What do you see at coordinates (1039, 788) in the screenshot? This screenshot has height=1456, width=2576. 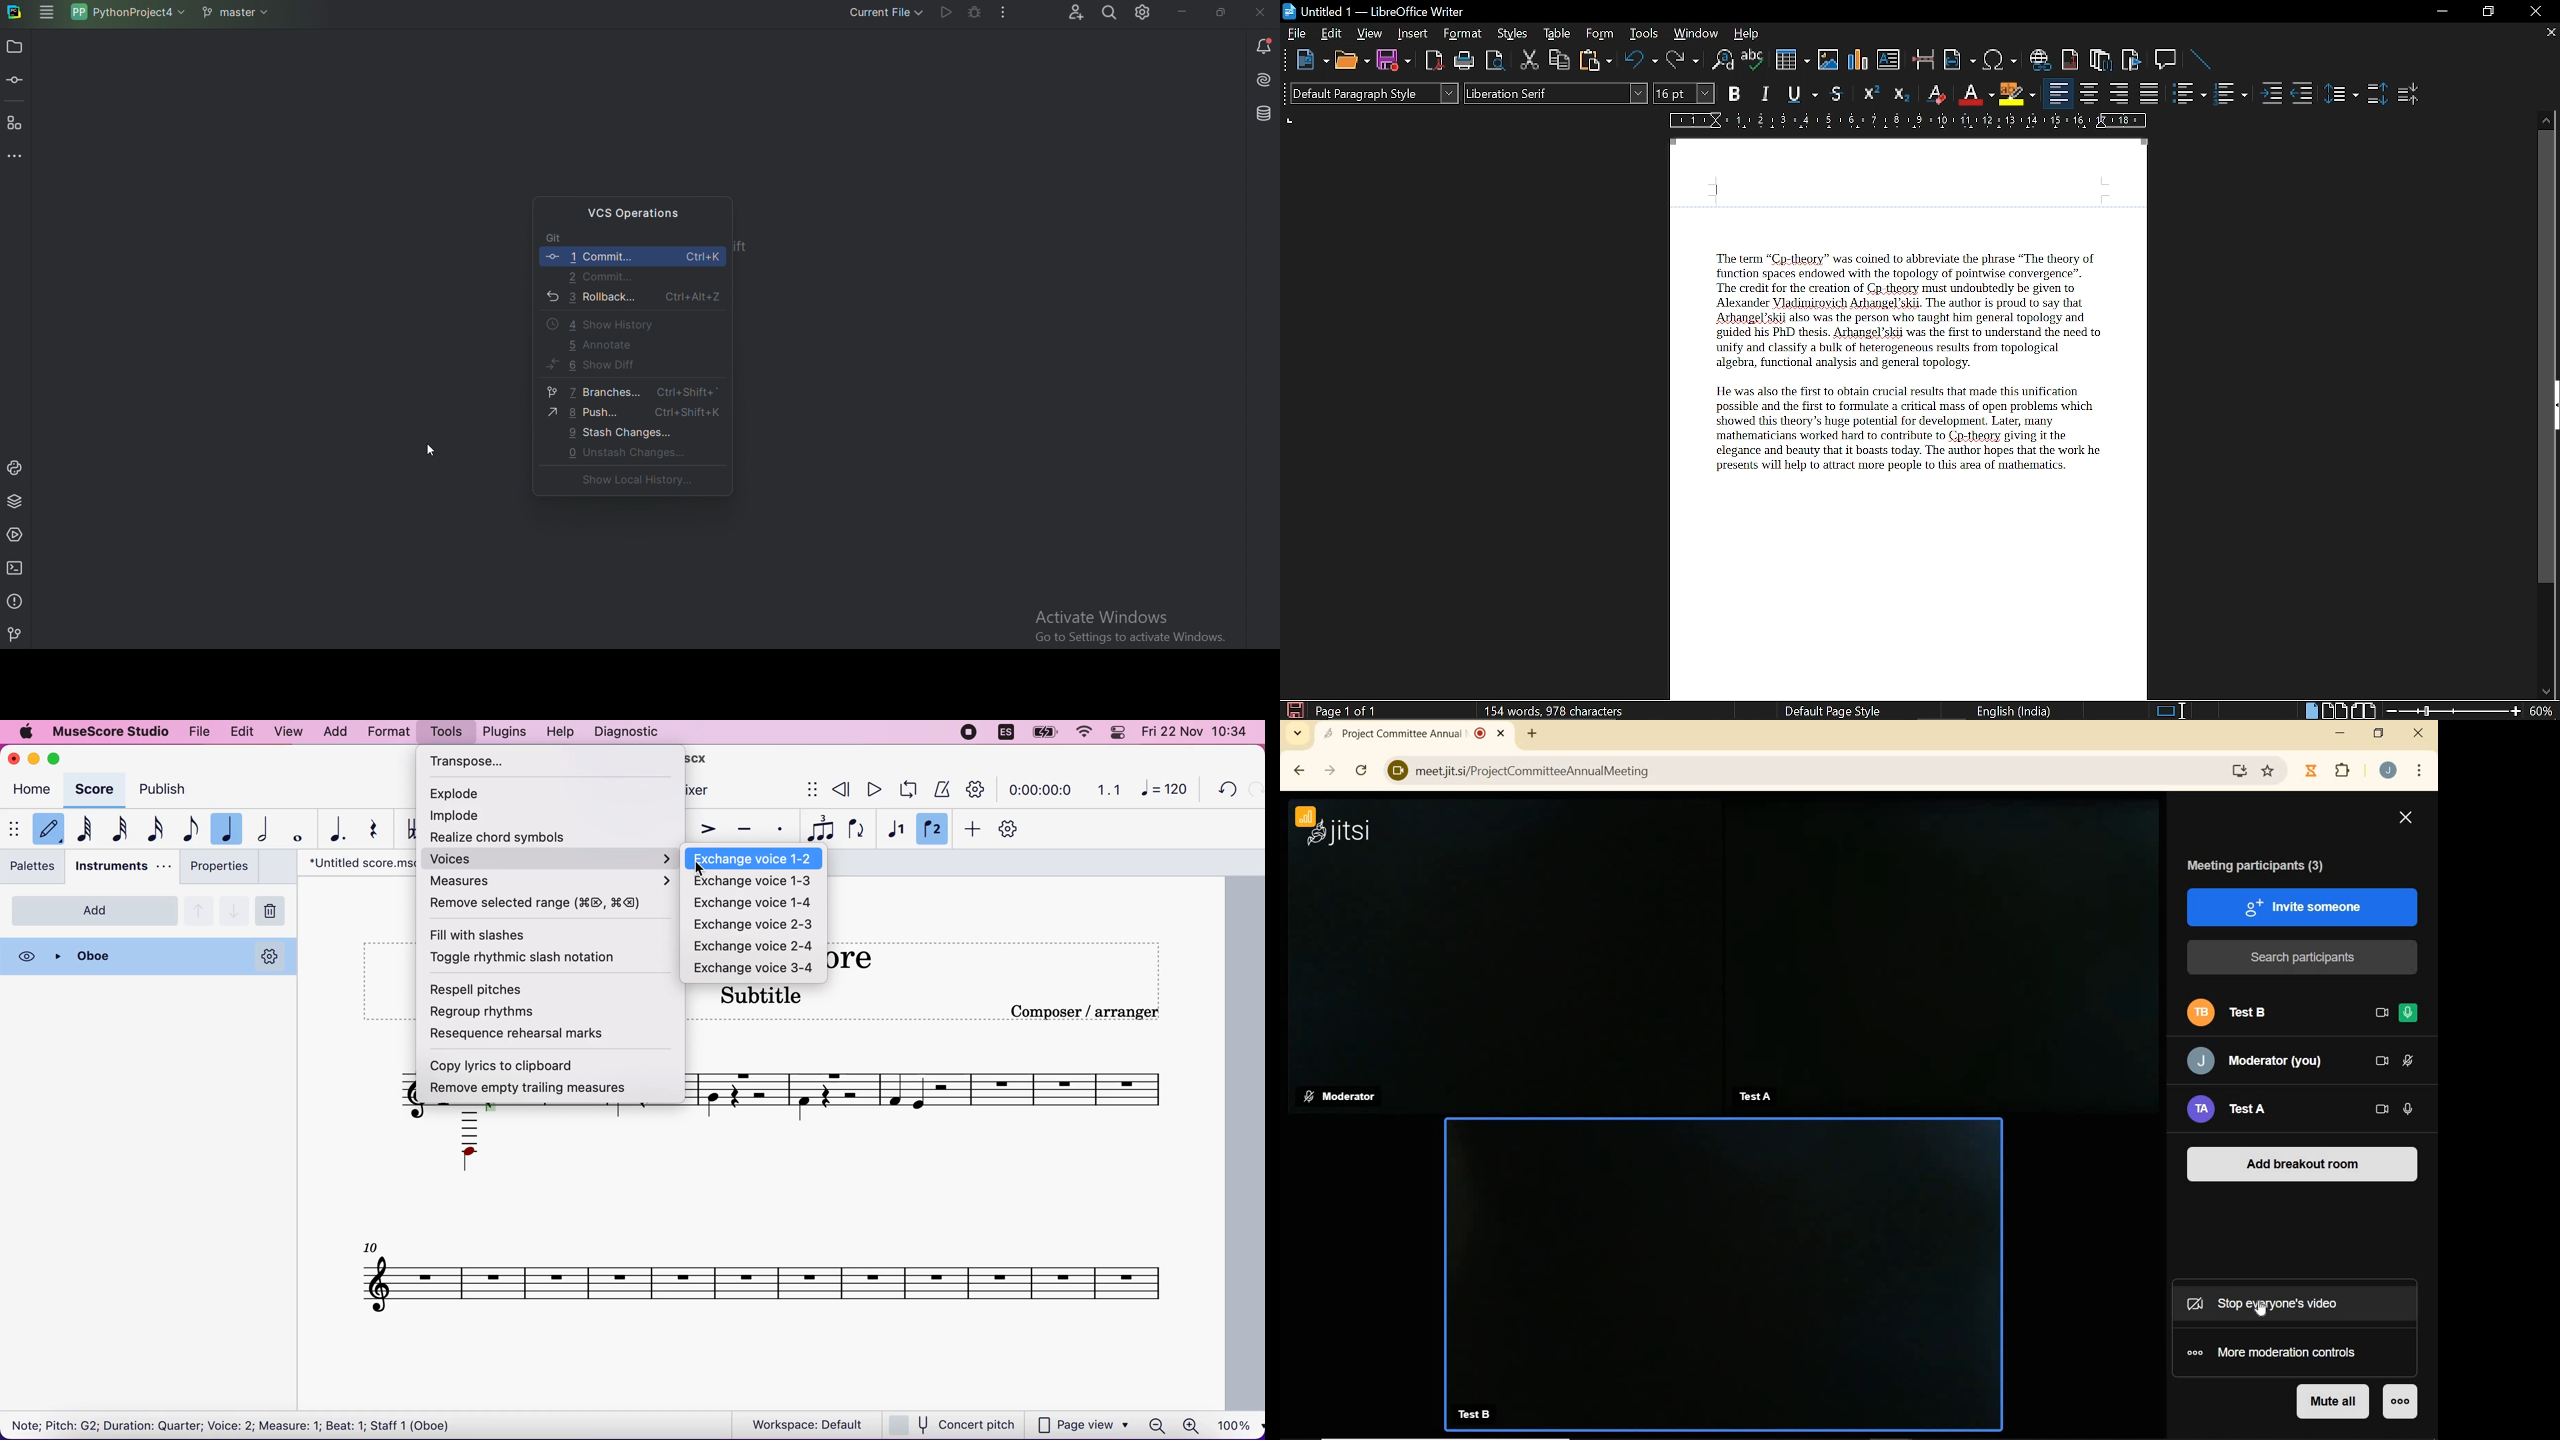 I see `time` at bounding box center [1039, 788].